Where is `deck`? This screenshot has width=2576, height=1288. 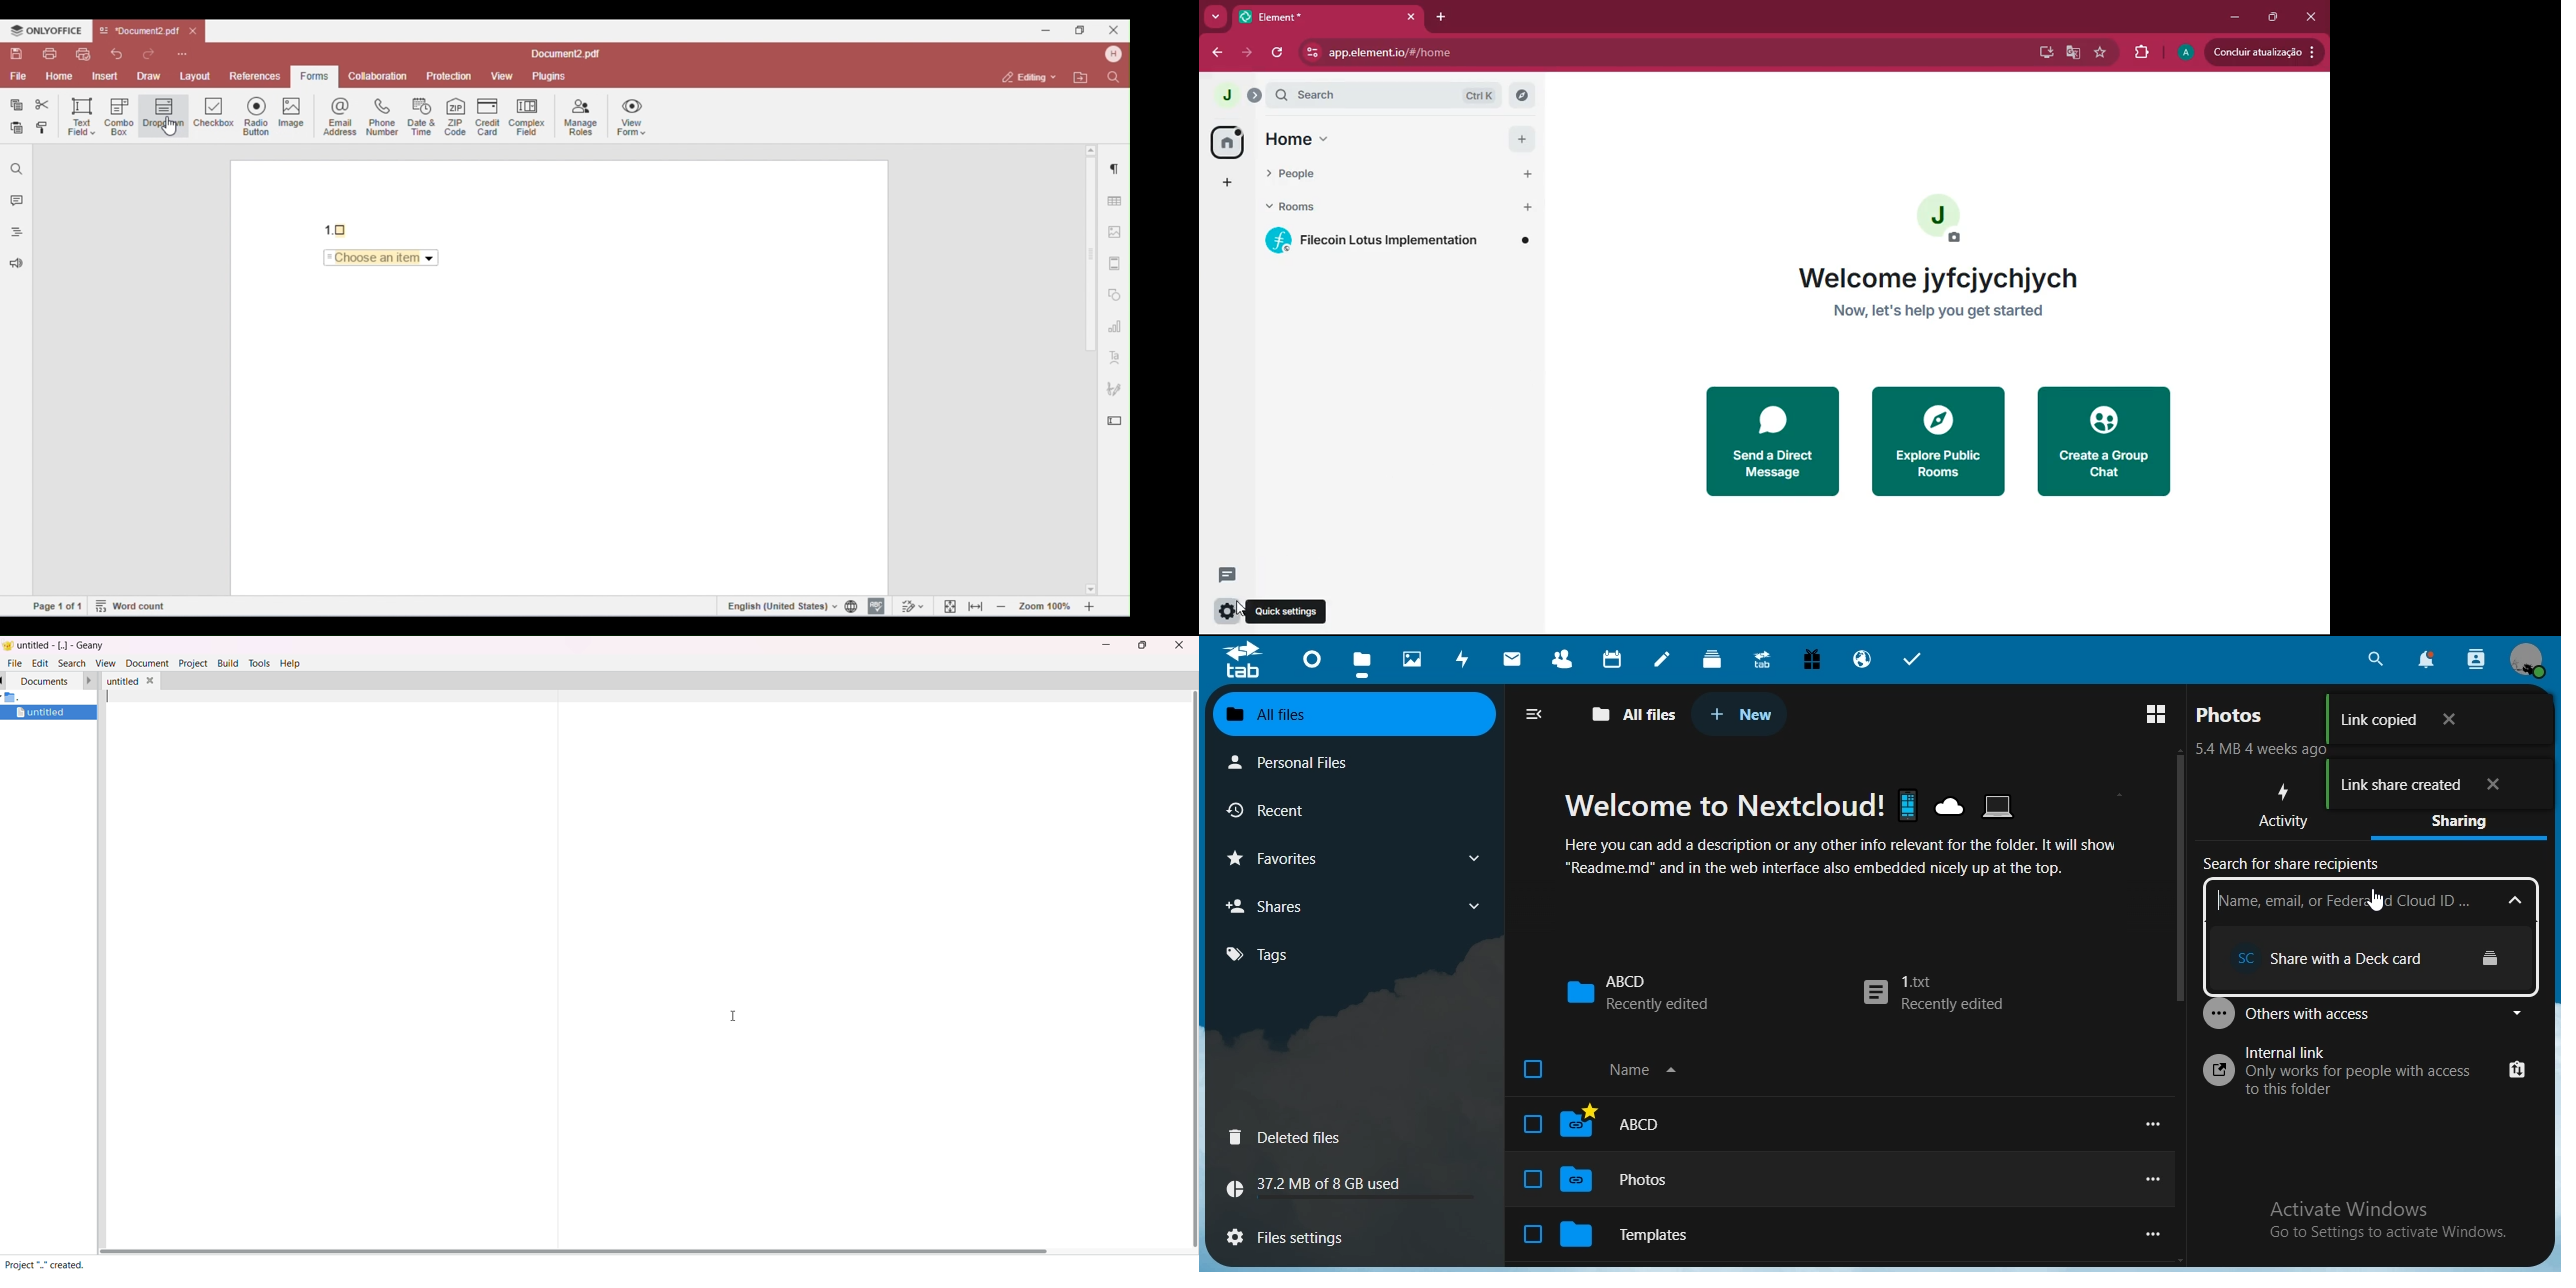
deck is located at coordinates (1712, 658).